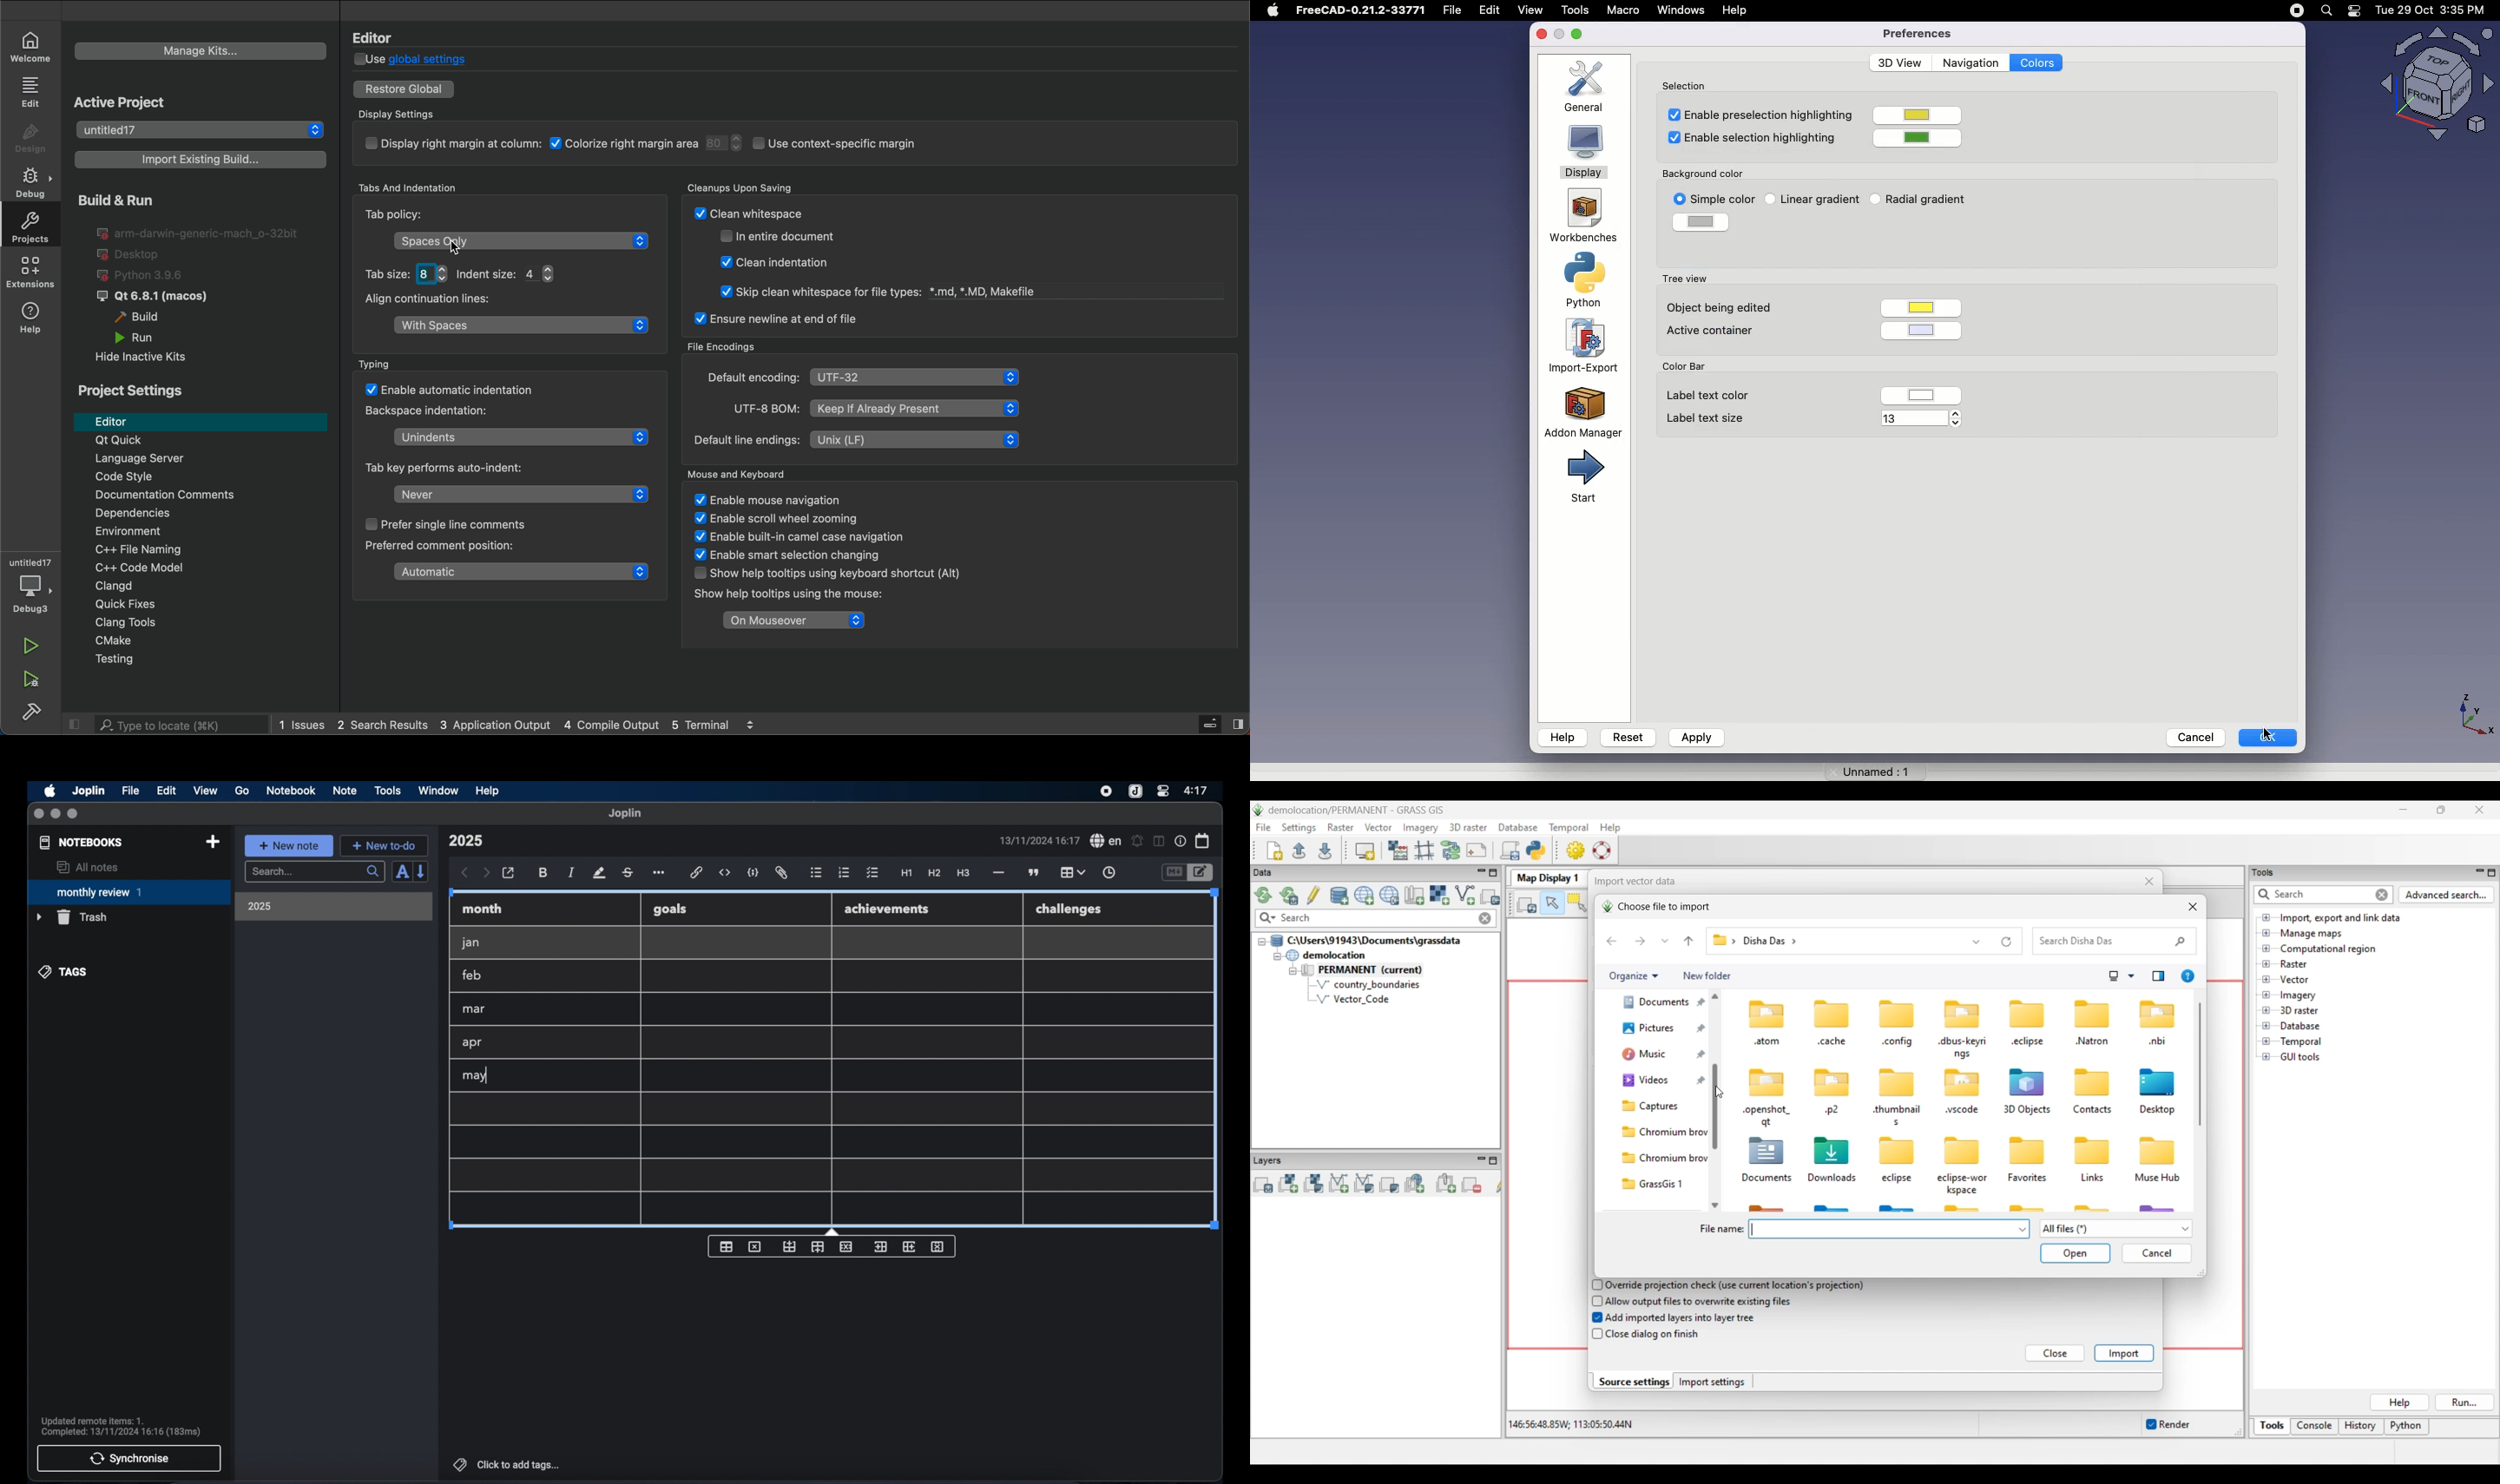 This screenshot has height=1484, width=2520. What do you see at coordinates (474, 1076) in the screenshot?
I see `may` at bounding box center [474, 1076].